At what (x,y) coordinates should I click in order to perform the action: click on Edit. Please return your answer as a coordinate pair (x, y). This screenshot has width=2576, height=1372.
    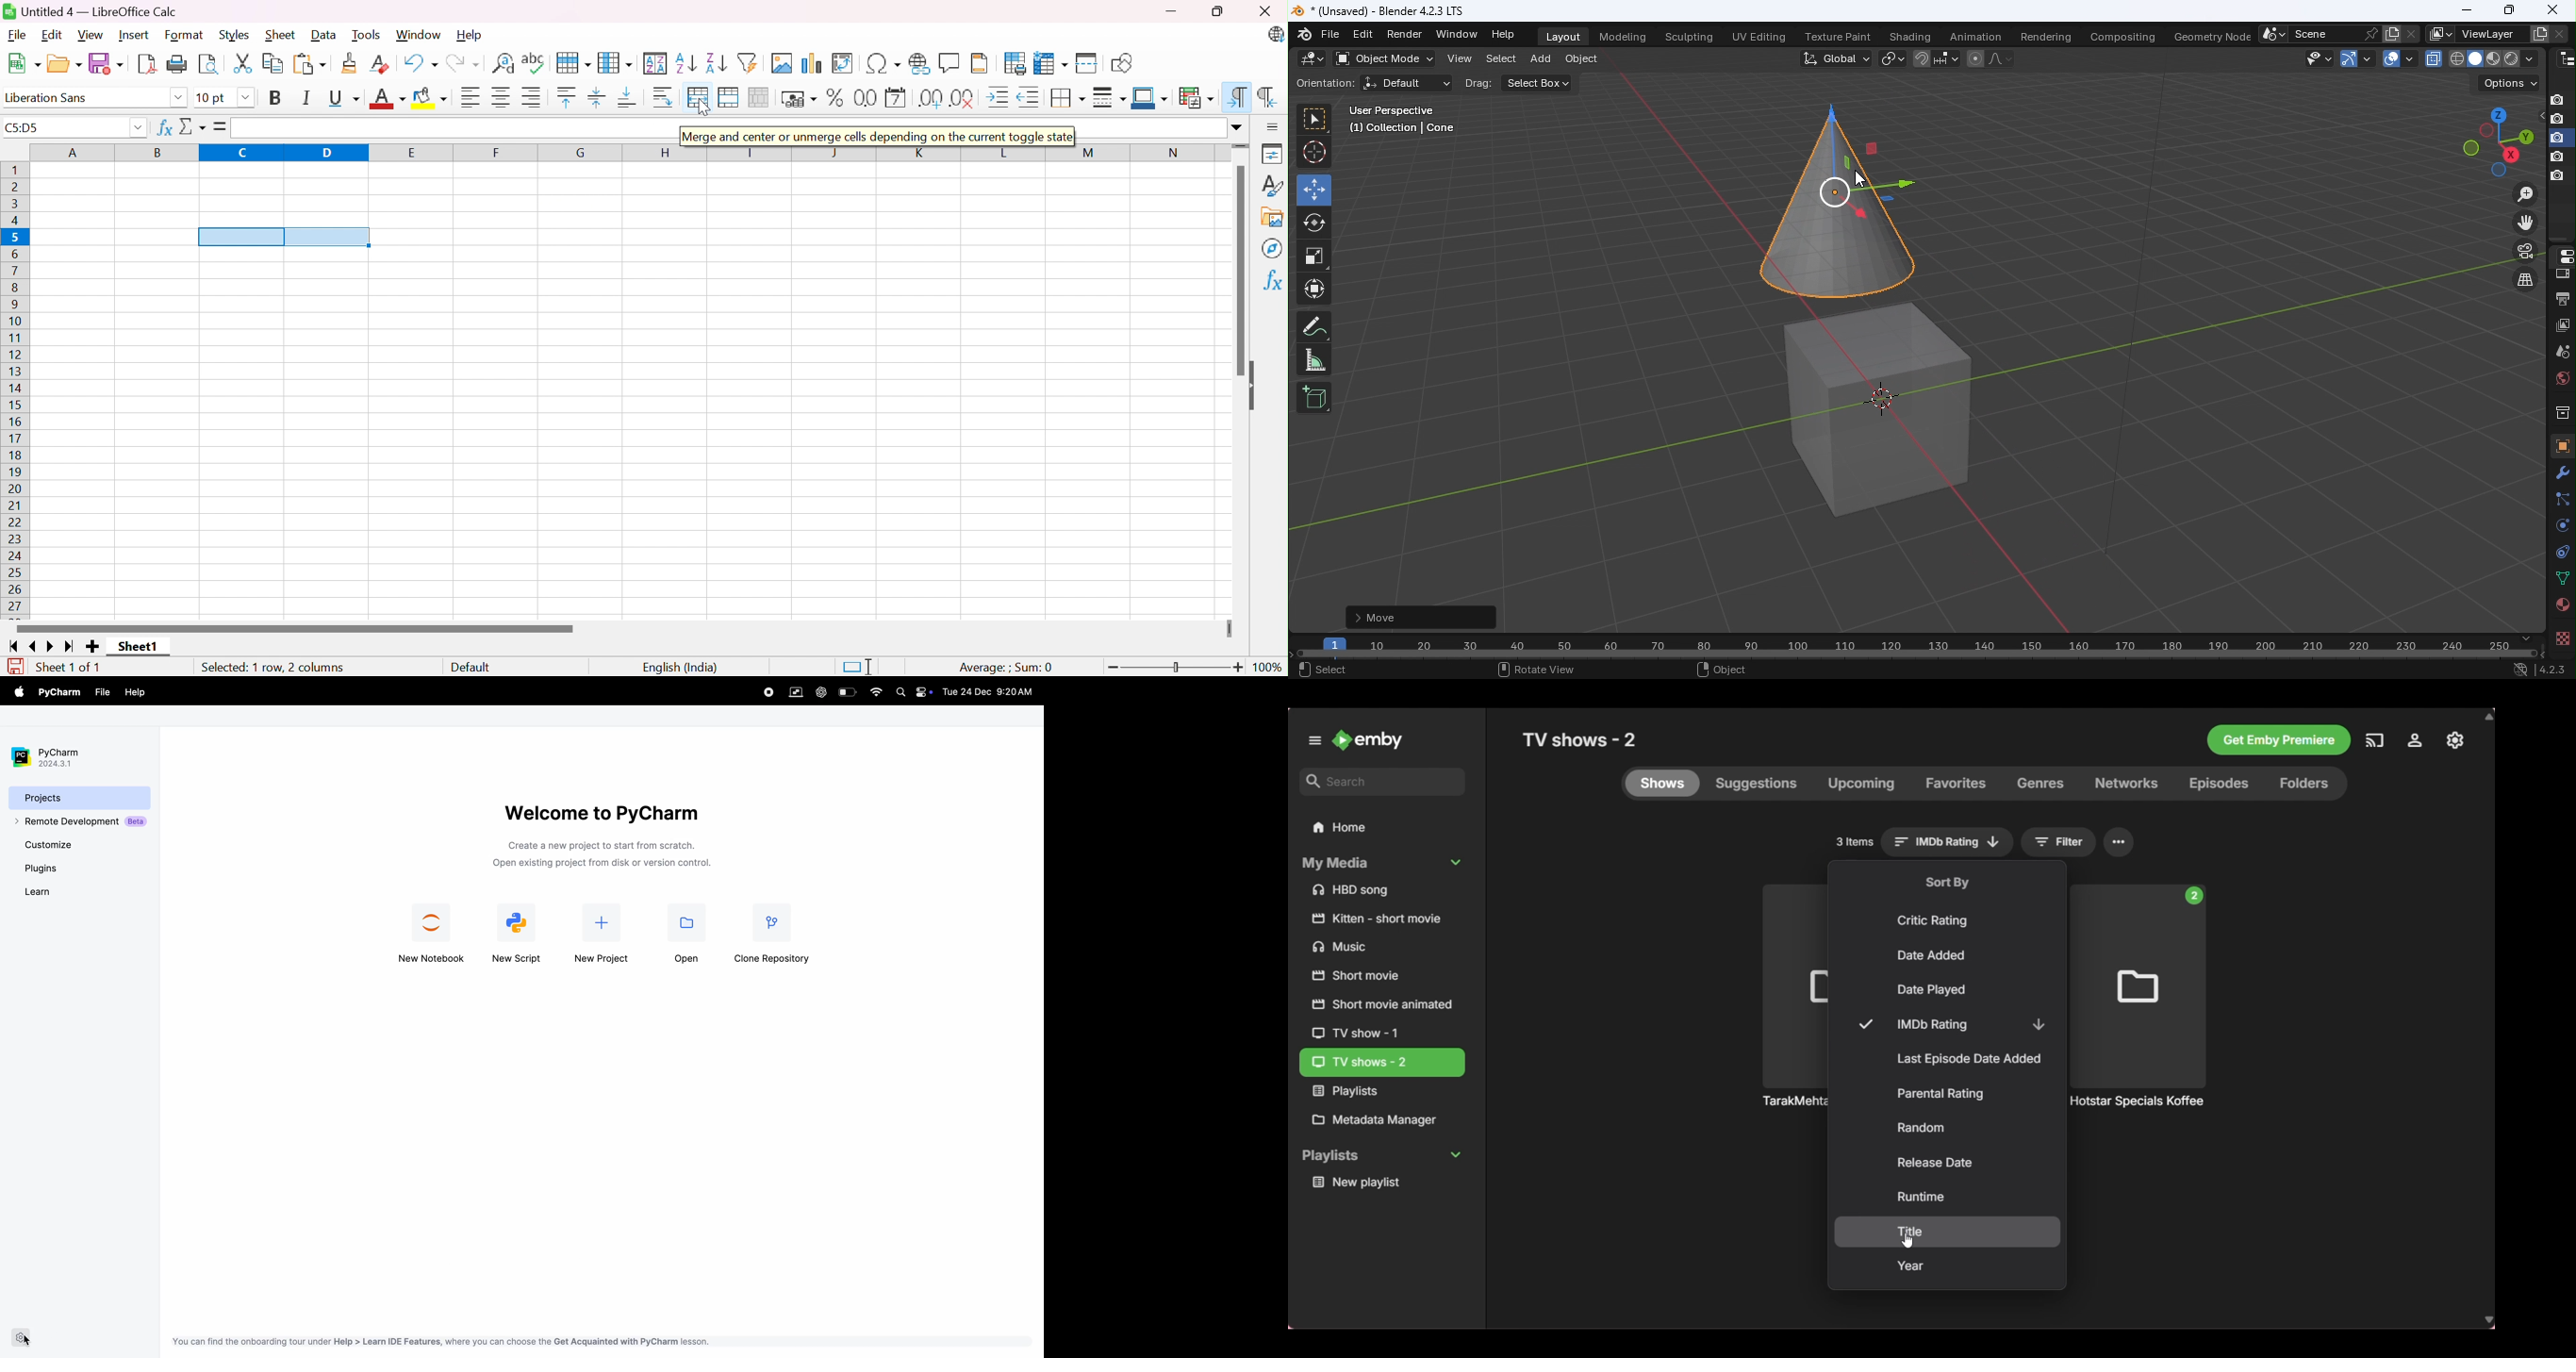
    Looking at the image, I should click on (1362, 35).